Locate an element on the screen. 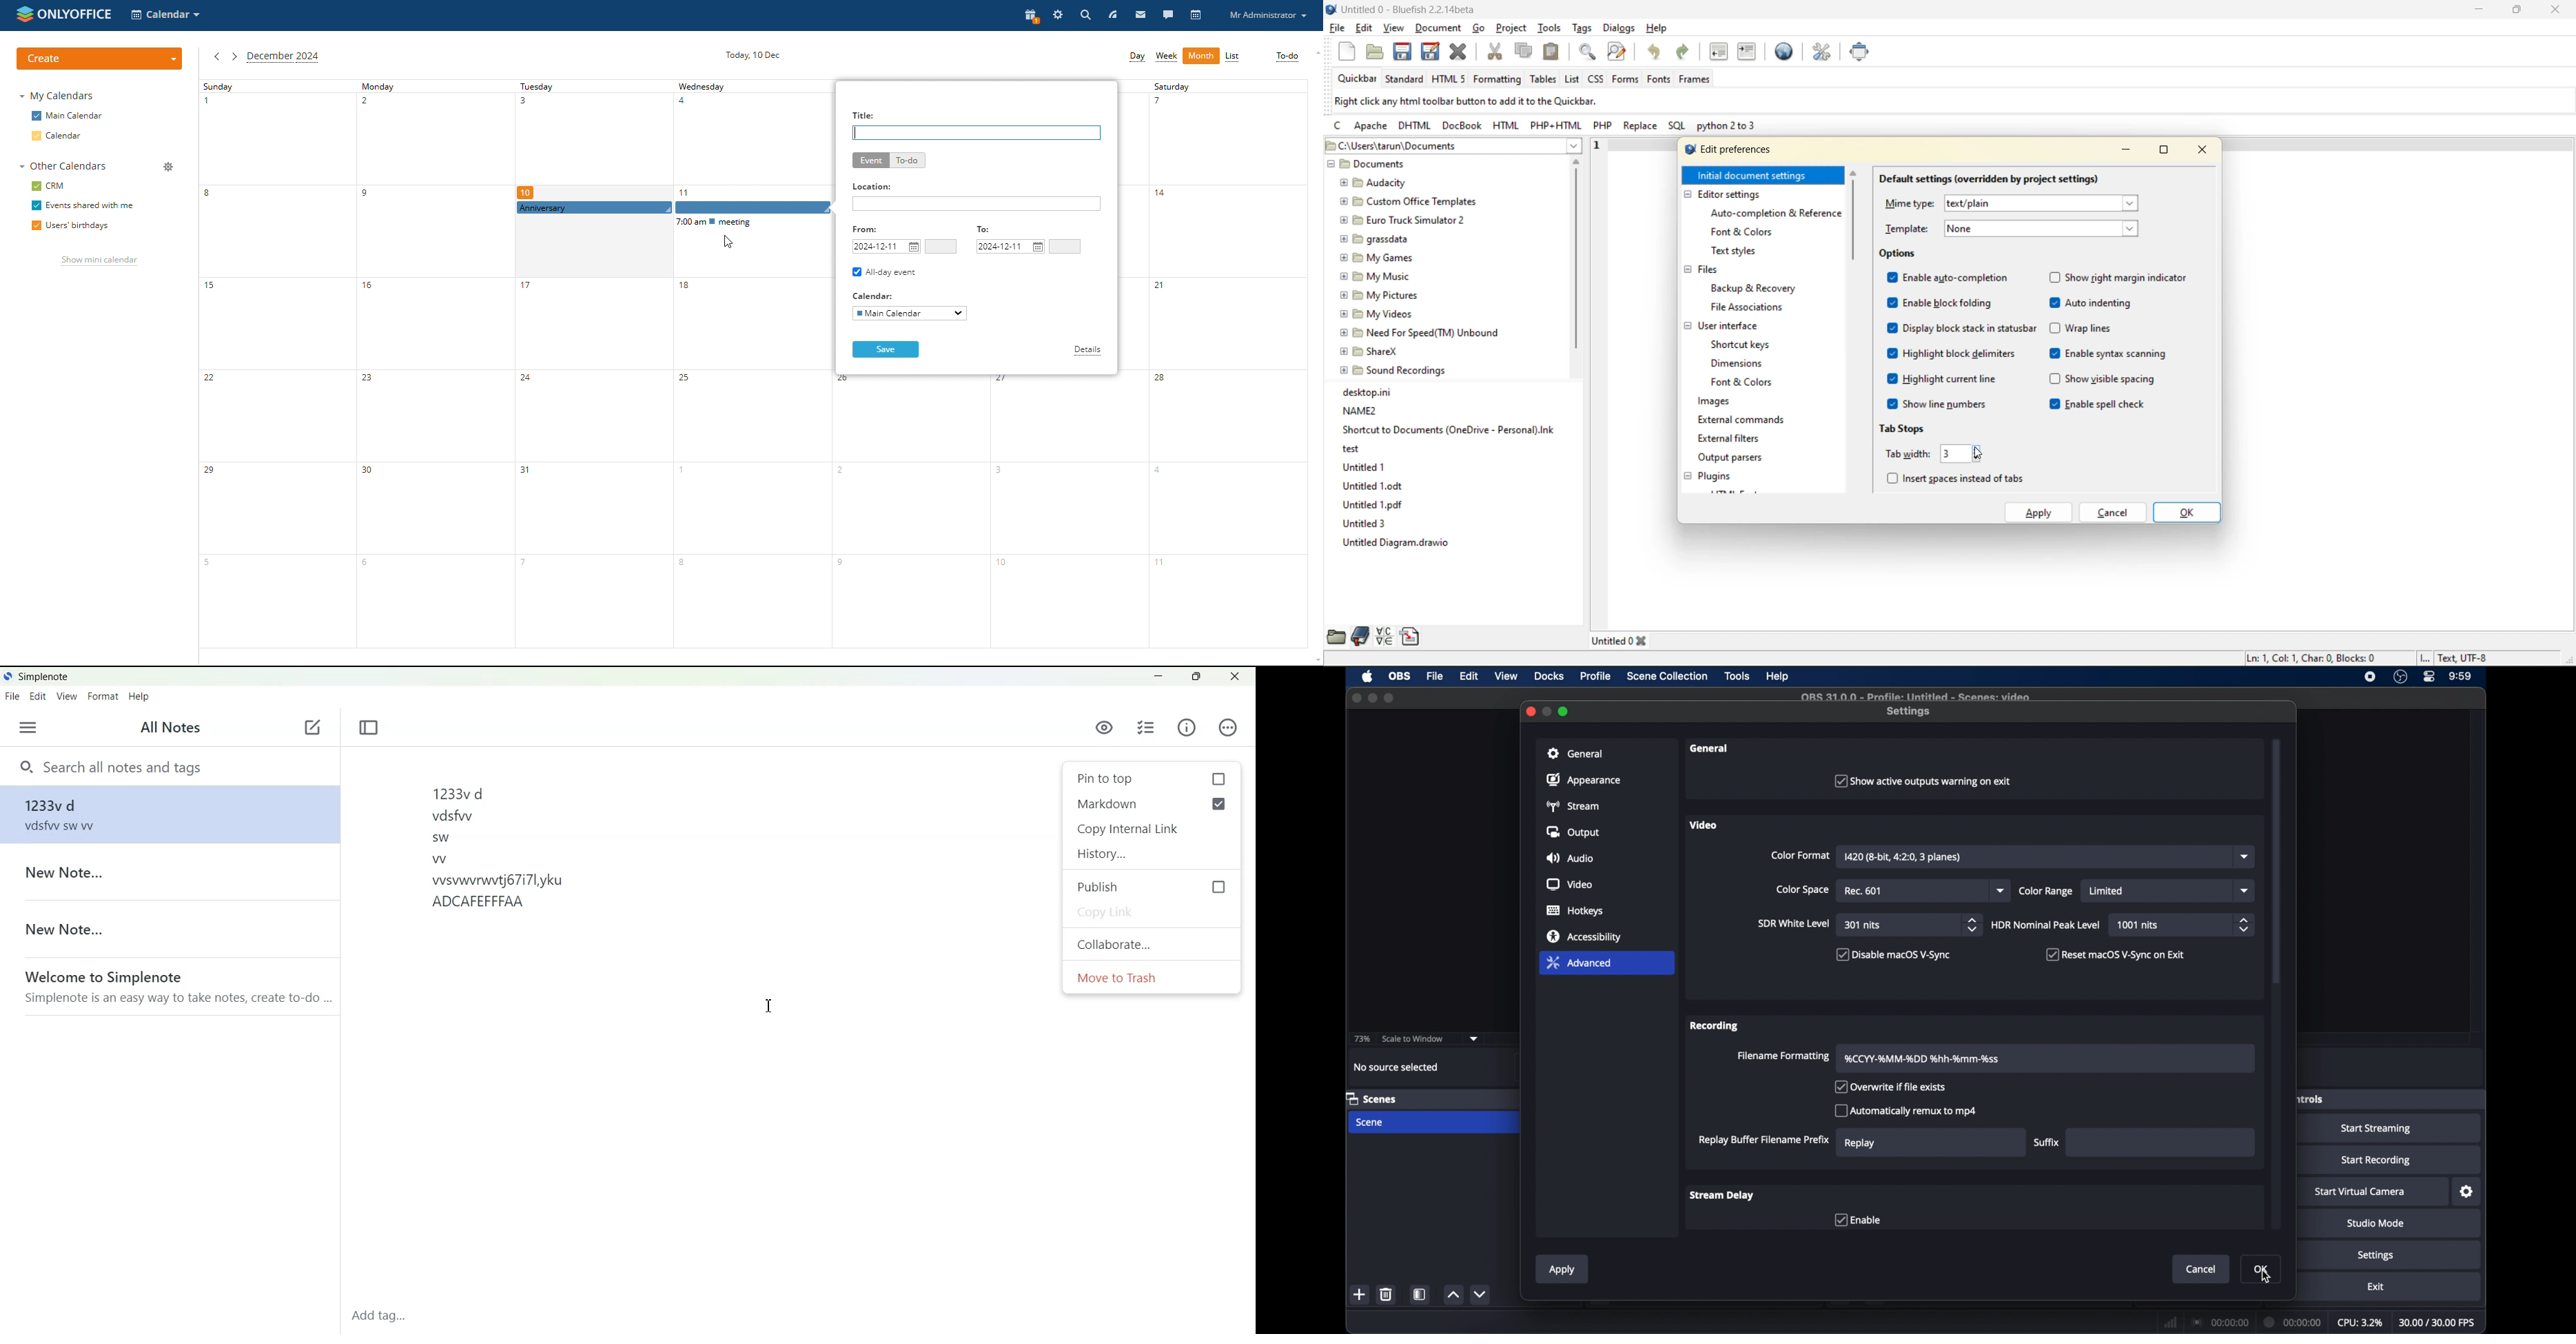 Image resolution: width=2576 pixels, height=1344 pixels. exit is located at coordinates (2376, 1287).